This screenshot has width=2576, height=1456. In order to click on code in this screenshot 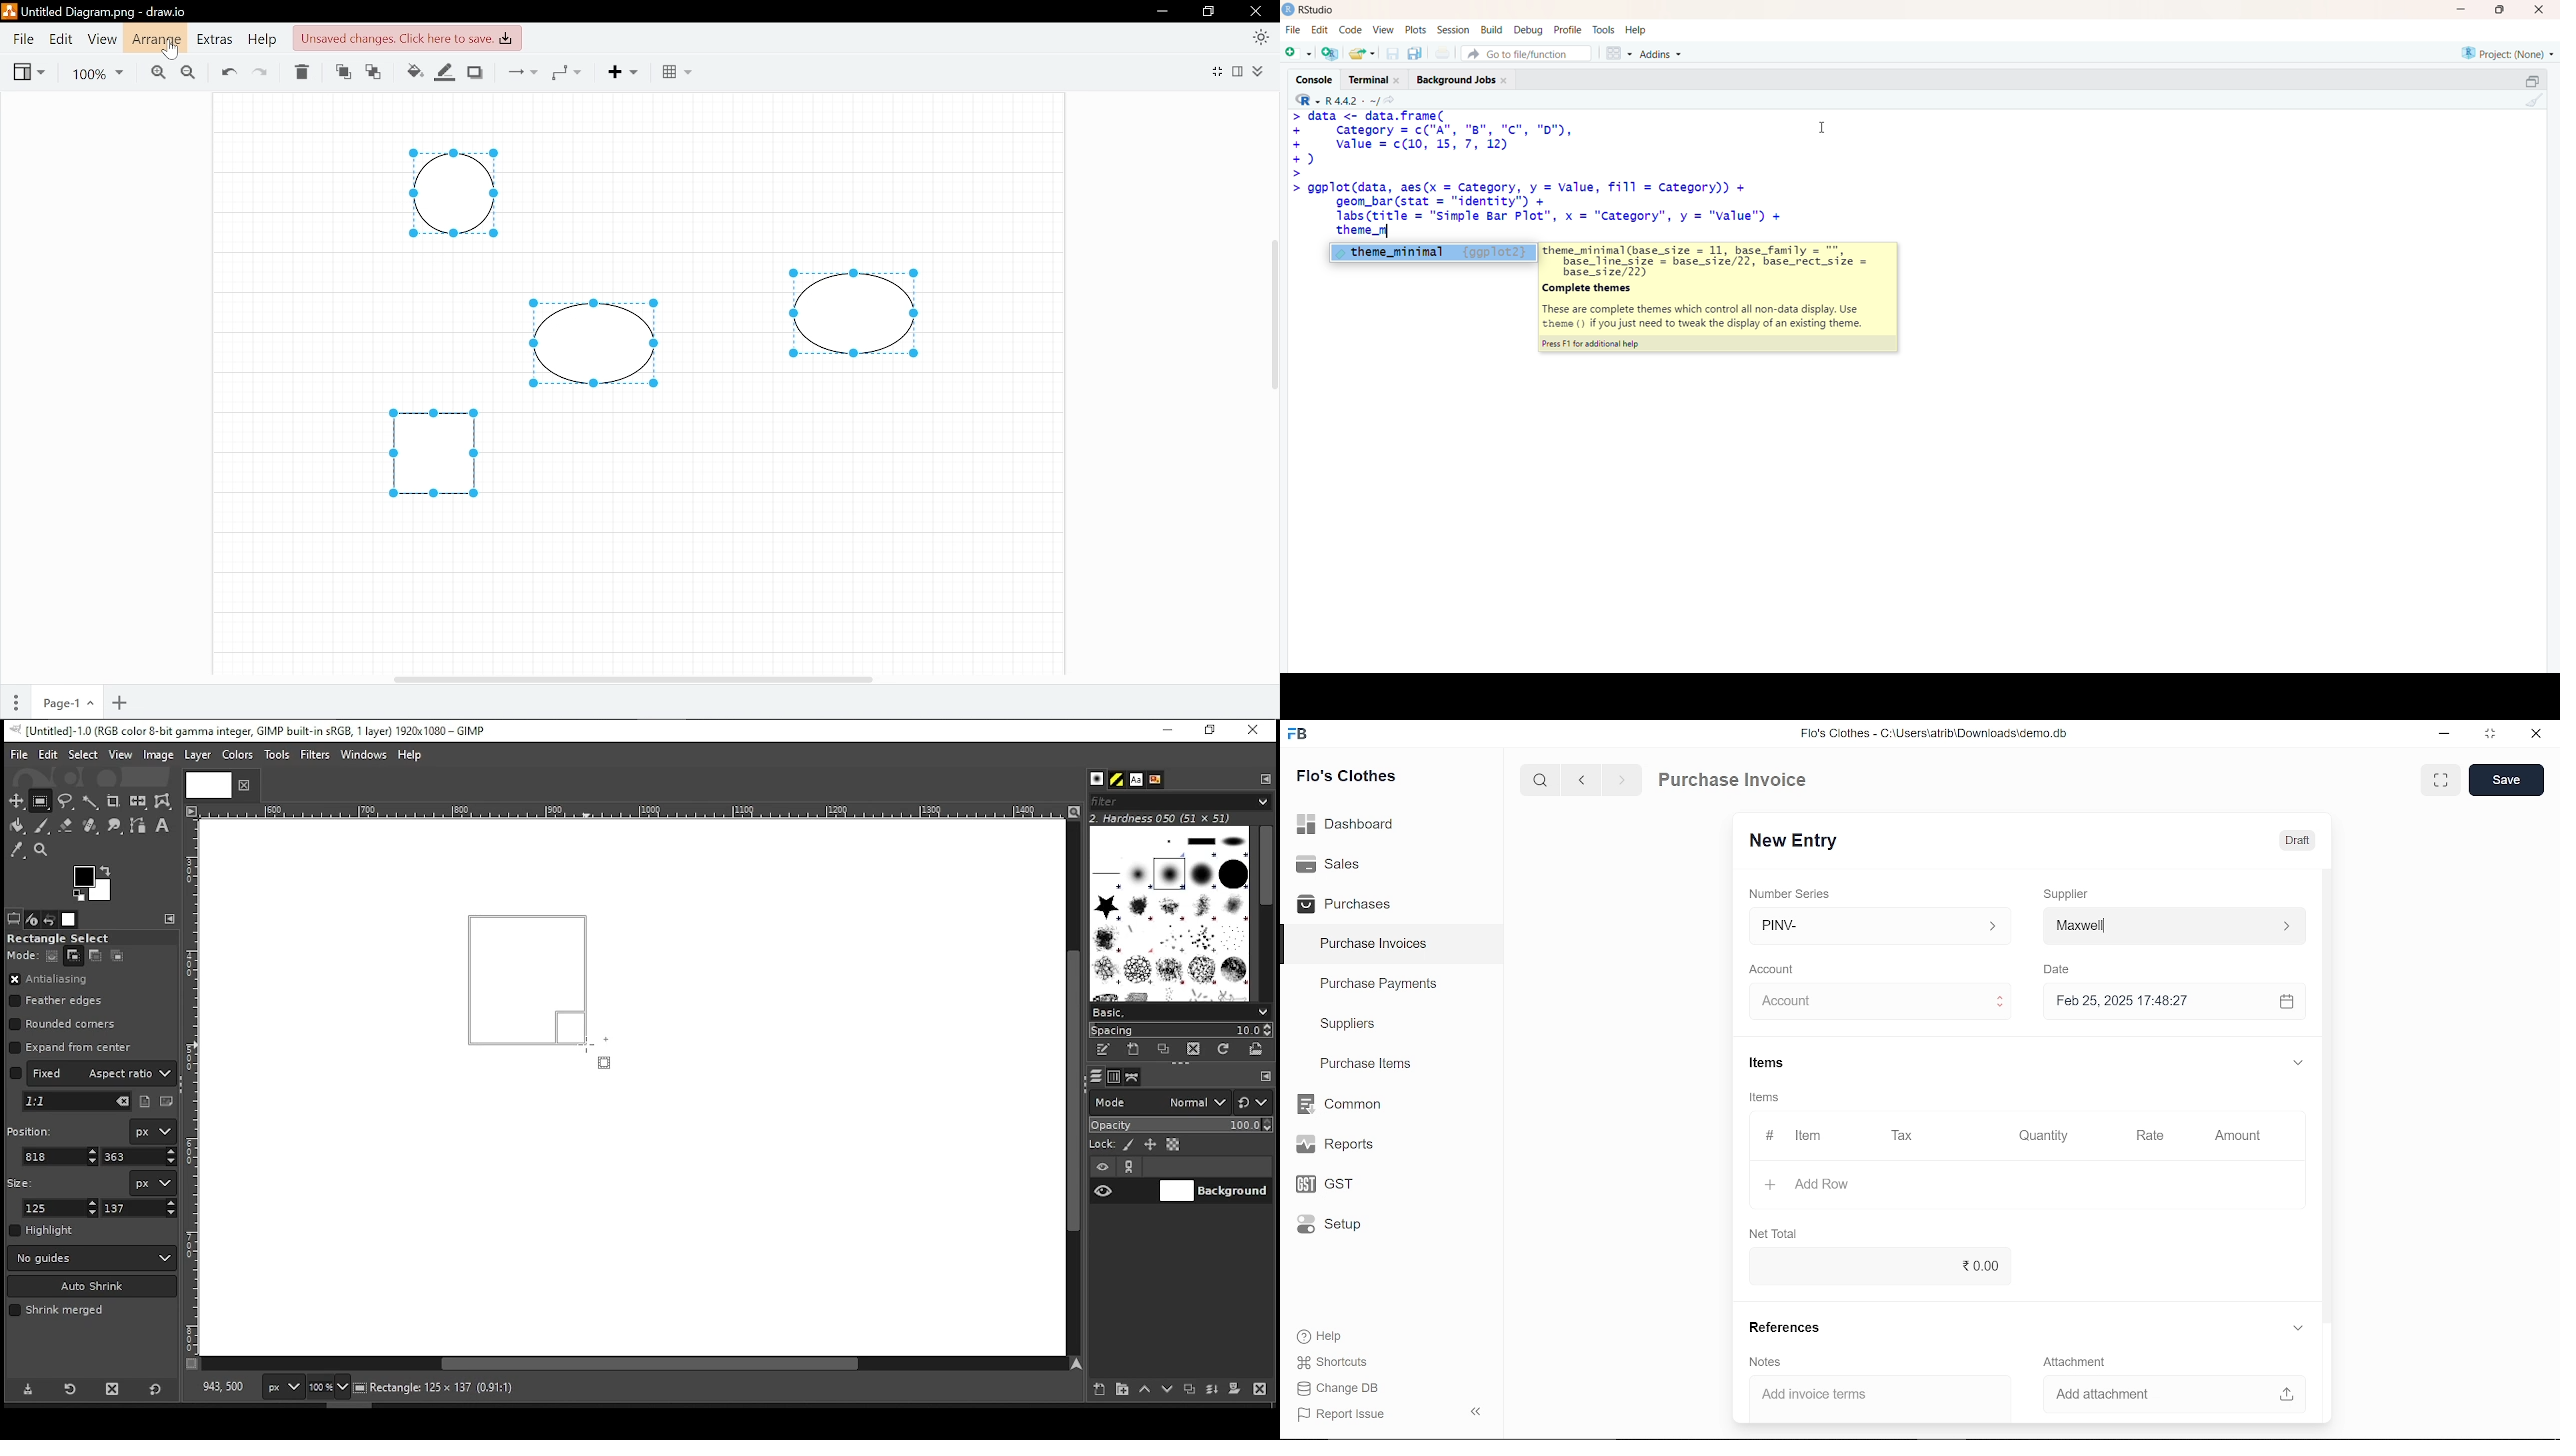, I will do `click(1350, 30)`.